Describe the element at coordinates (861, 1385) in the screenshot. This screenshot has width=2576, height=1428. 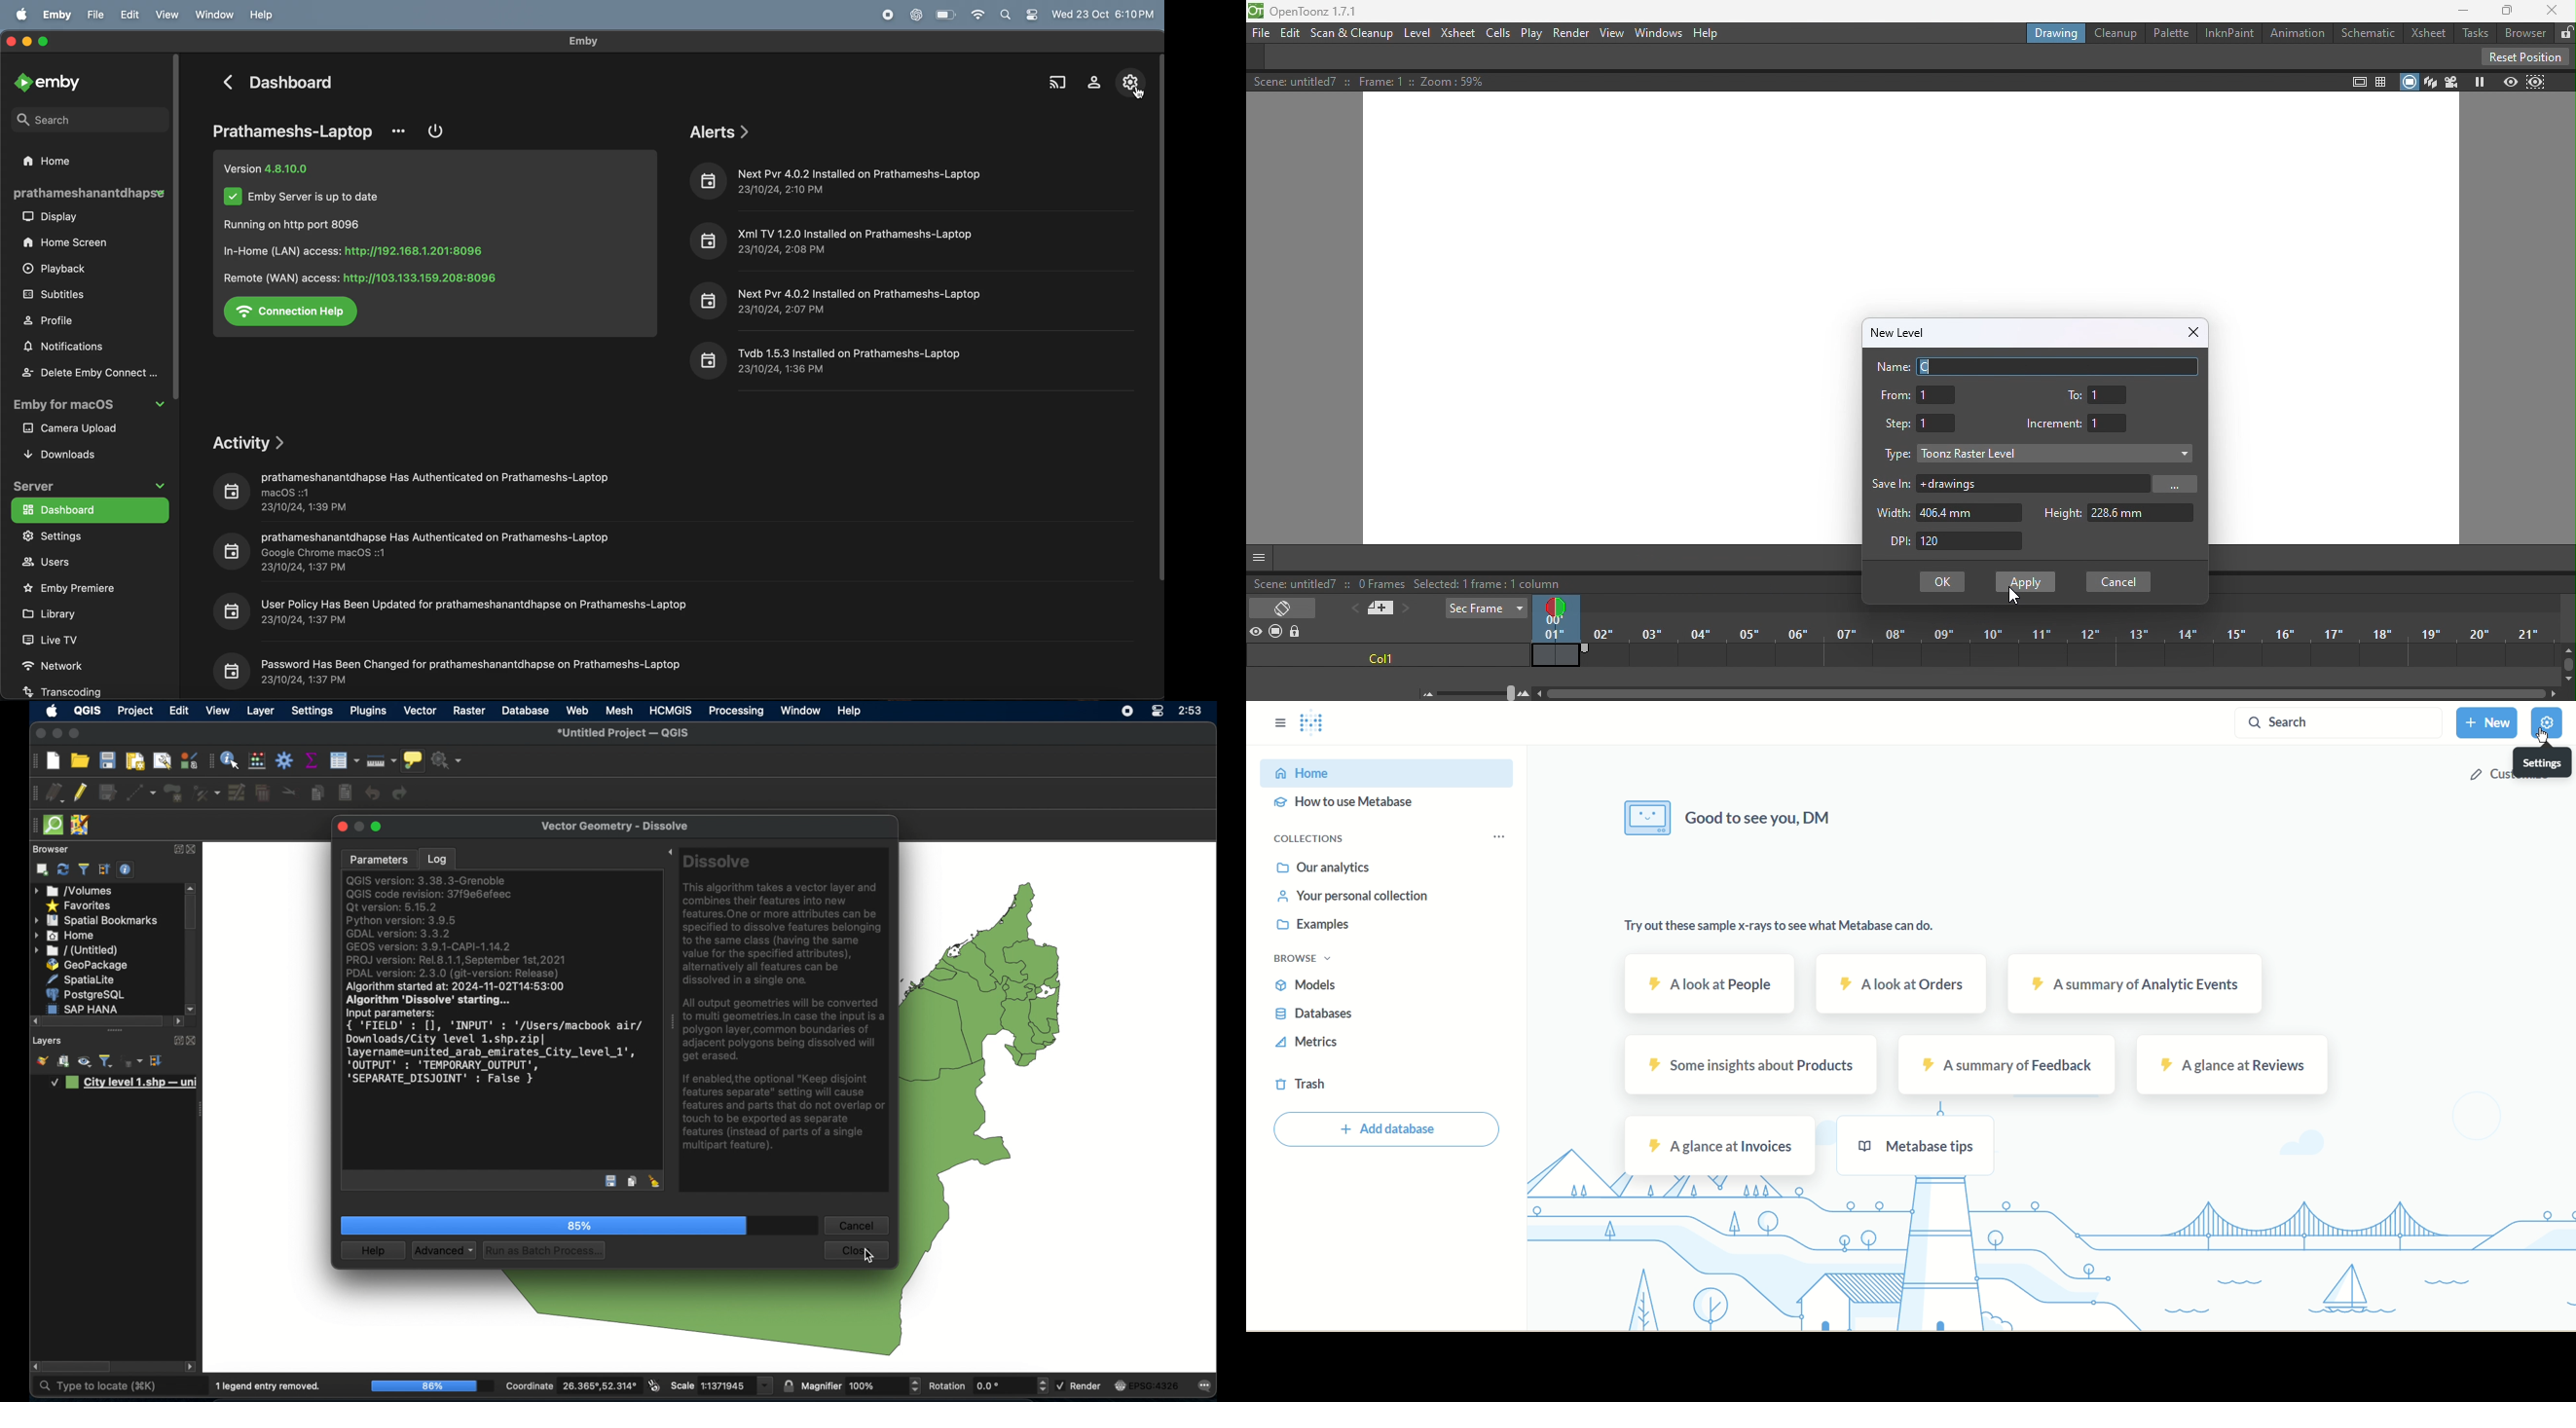
I see `magnifier` at that location.